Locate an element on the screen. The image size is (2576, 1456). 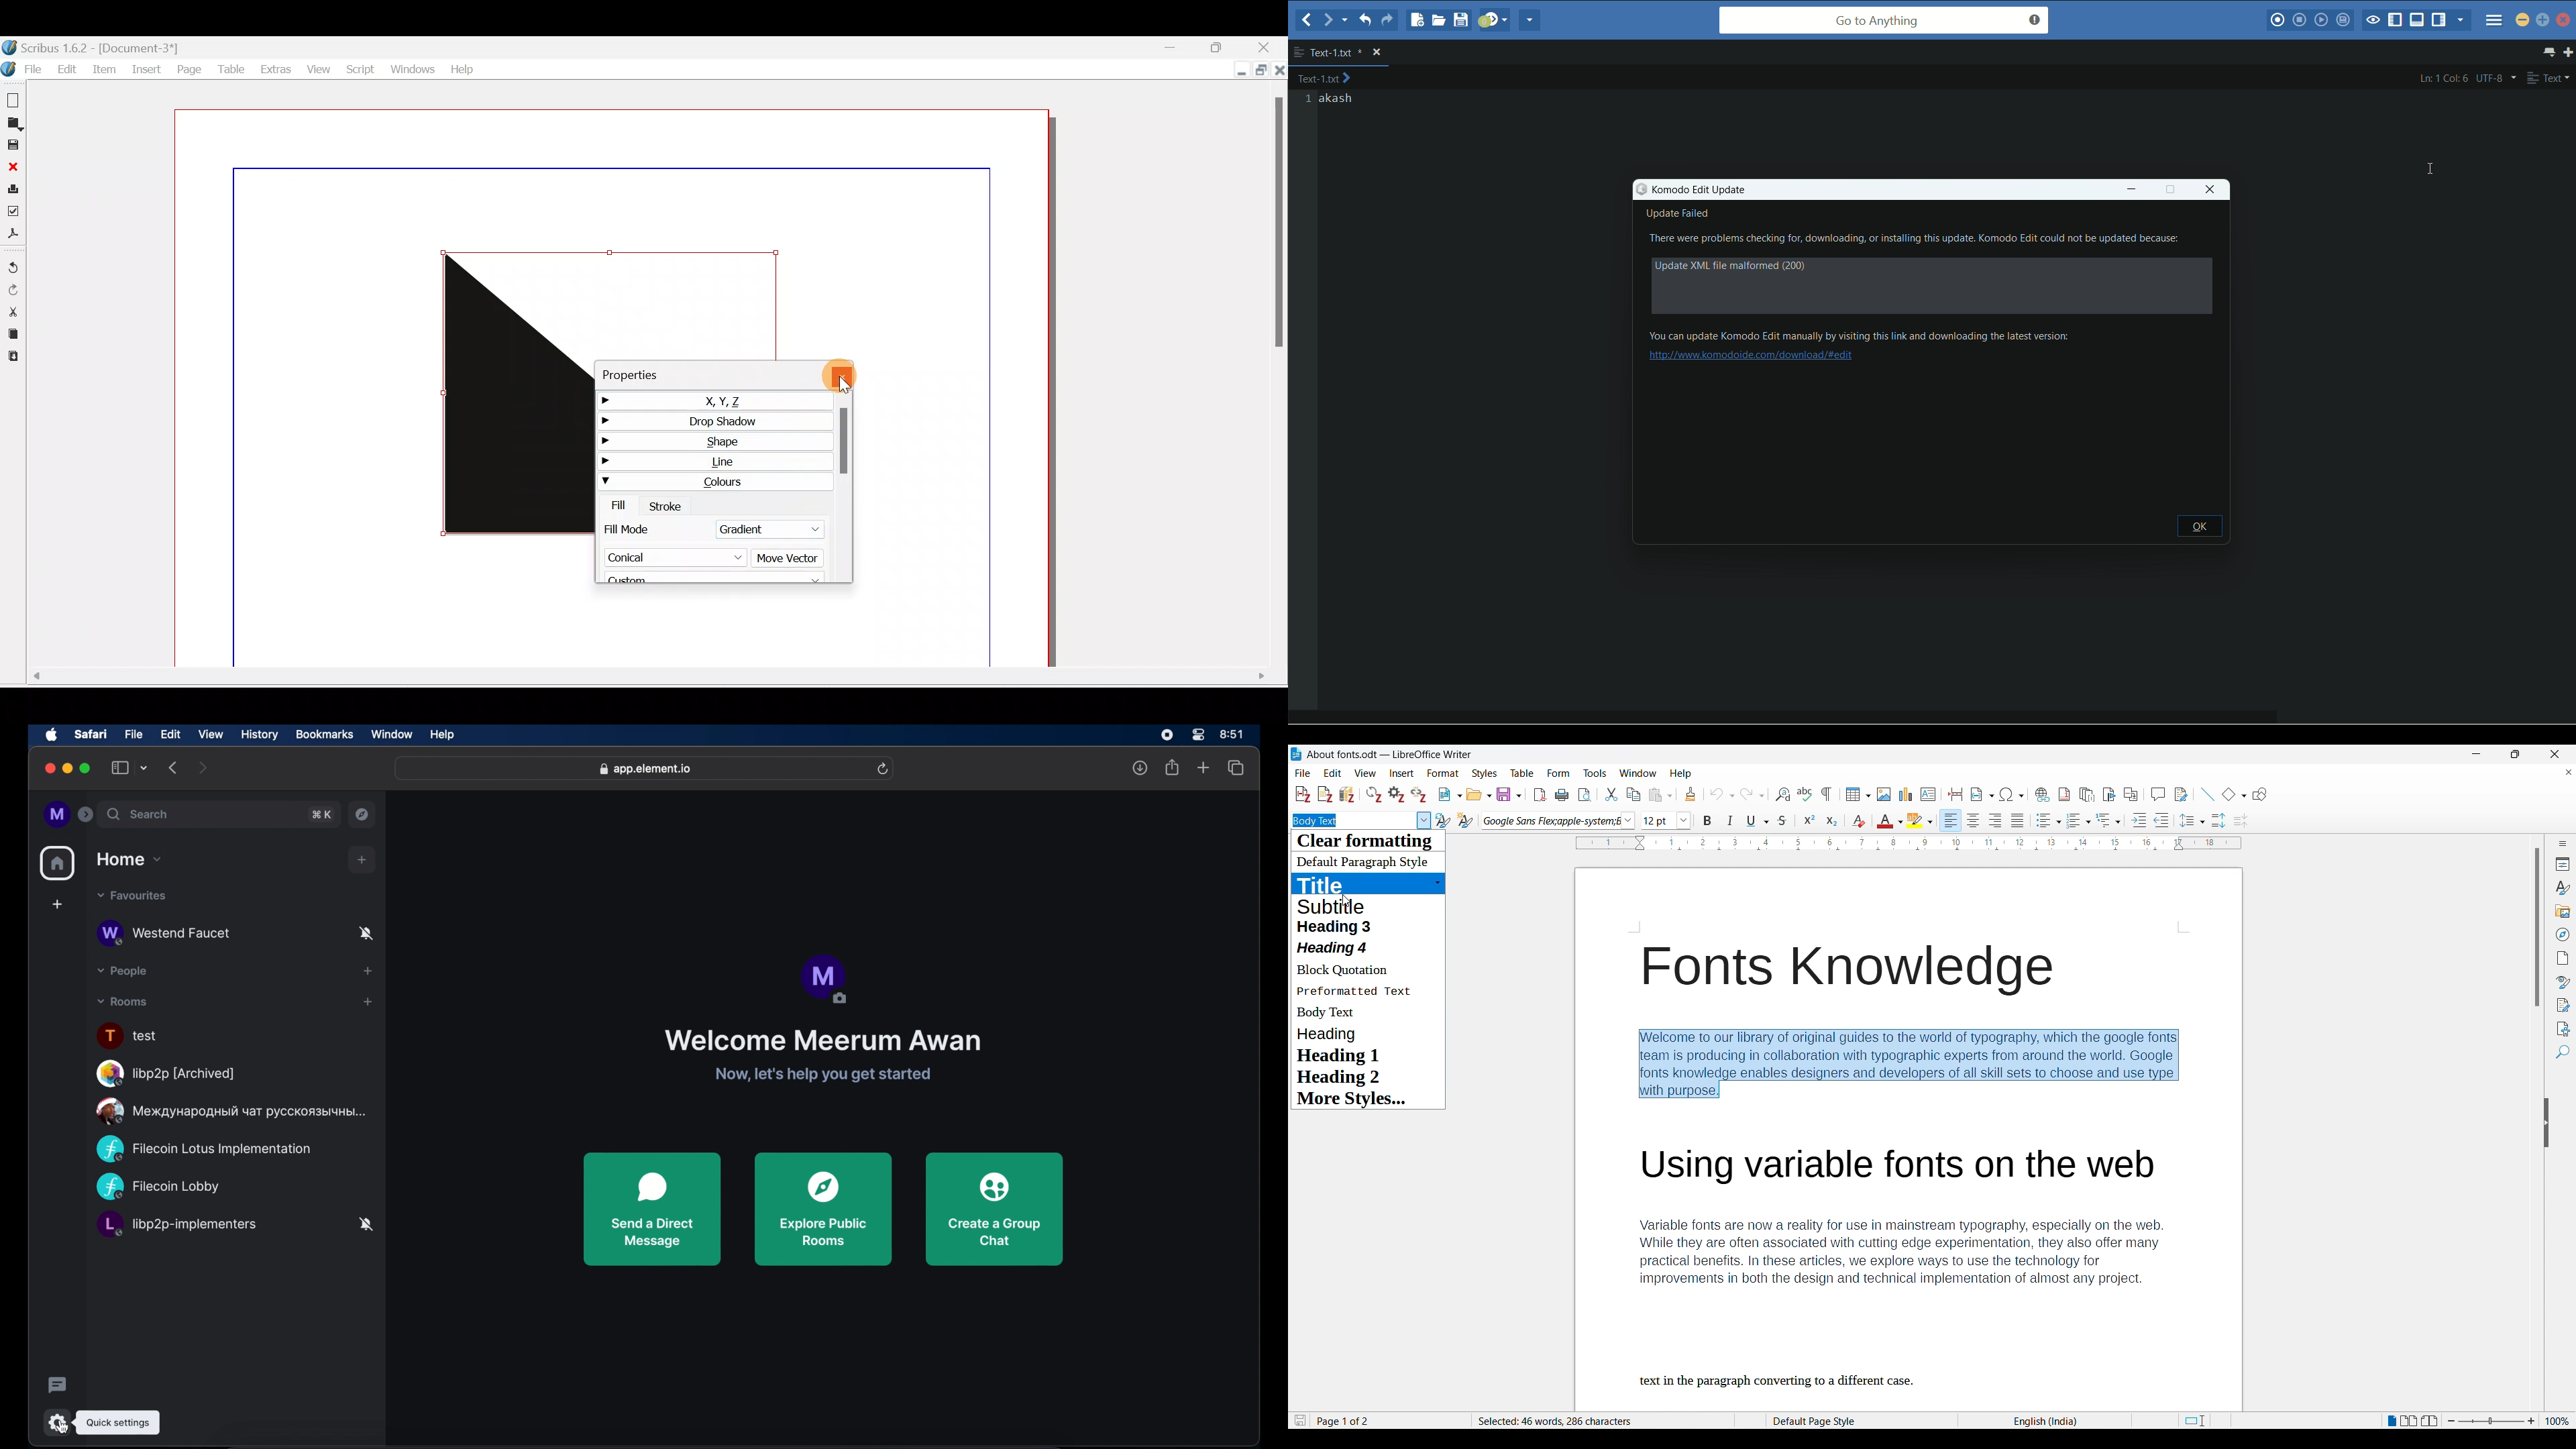
search is located at coordinates (138, 814).